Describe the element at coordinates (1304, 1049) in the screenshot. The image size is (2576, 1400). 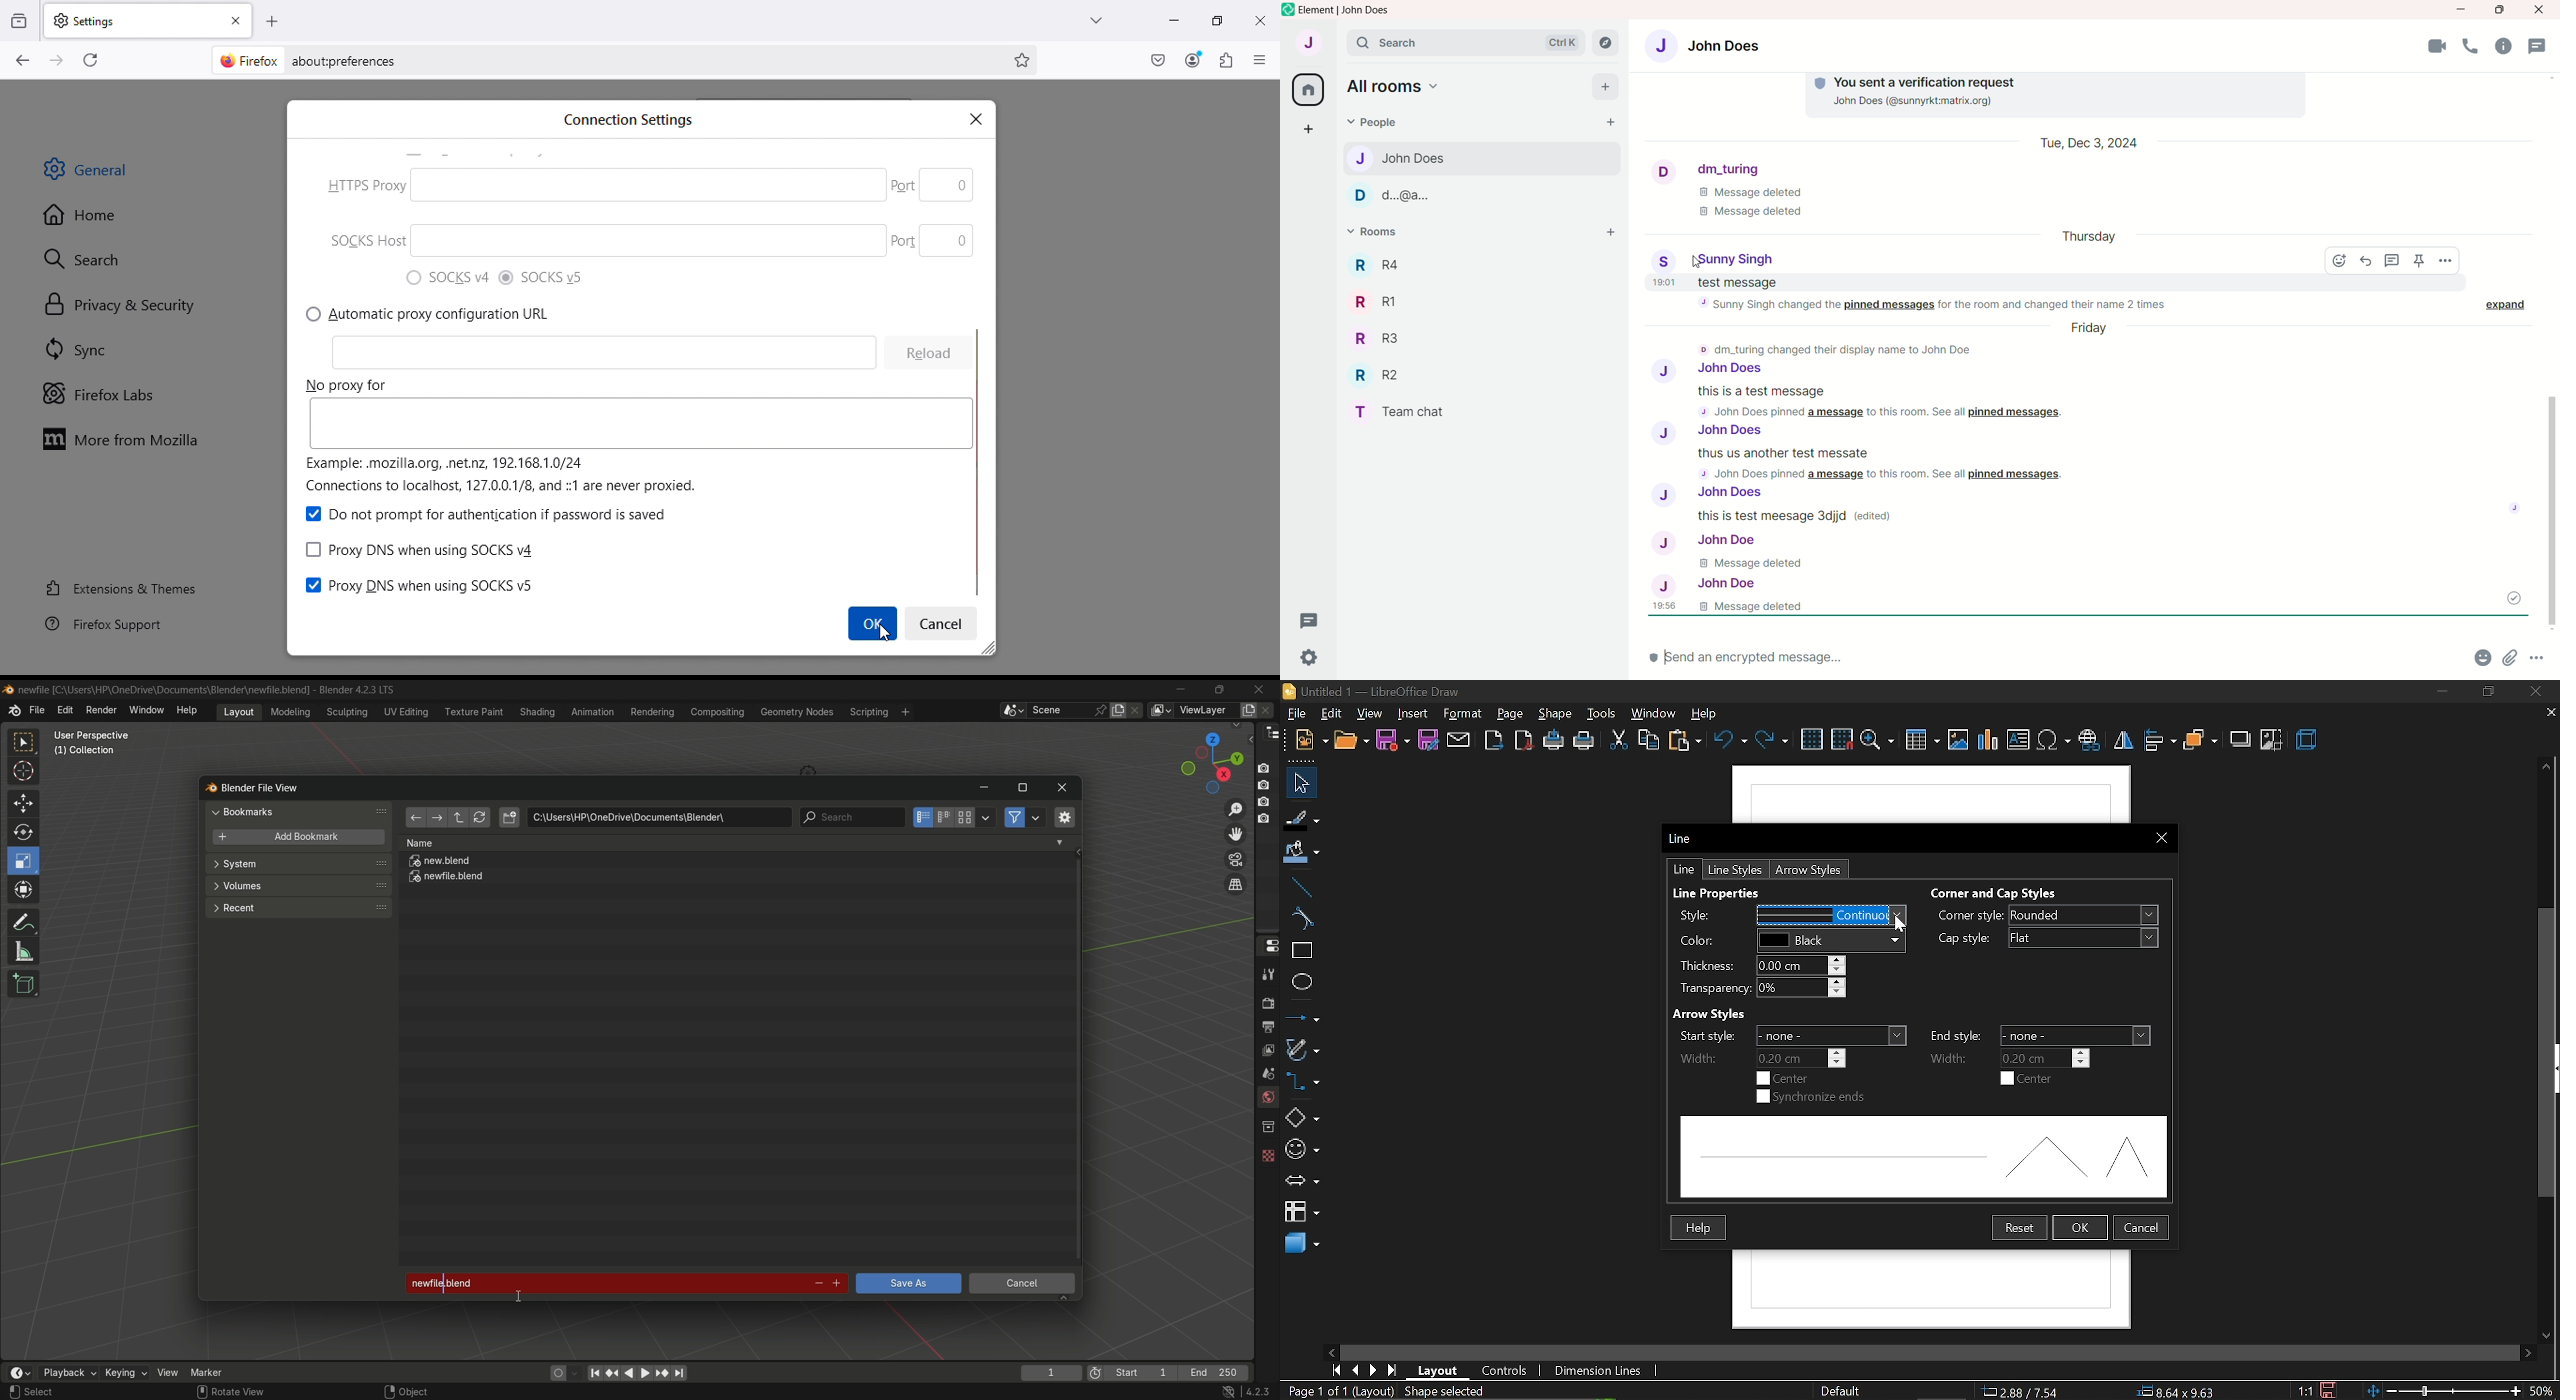
I see `curves and polygons` at that location.